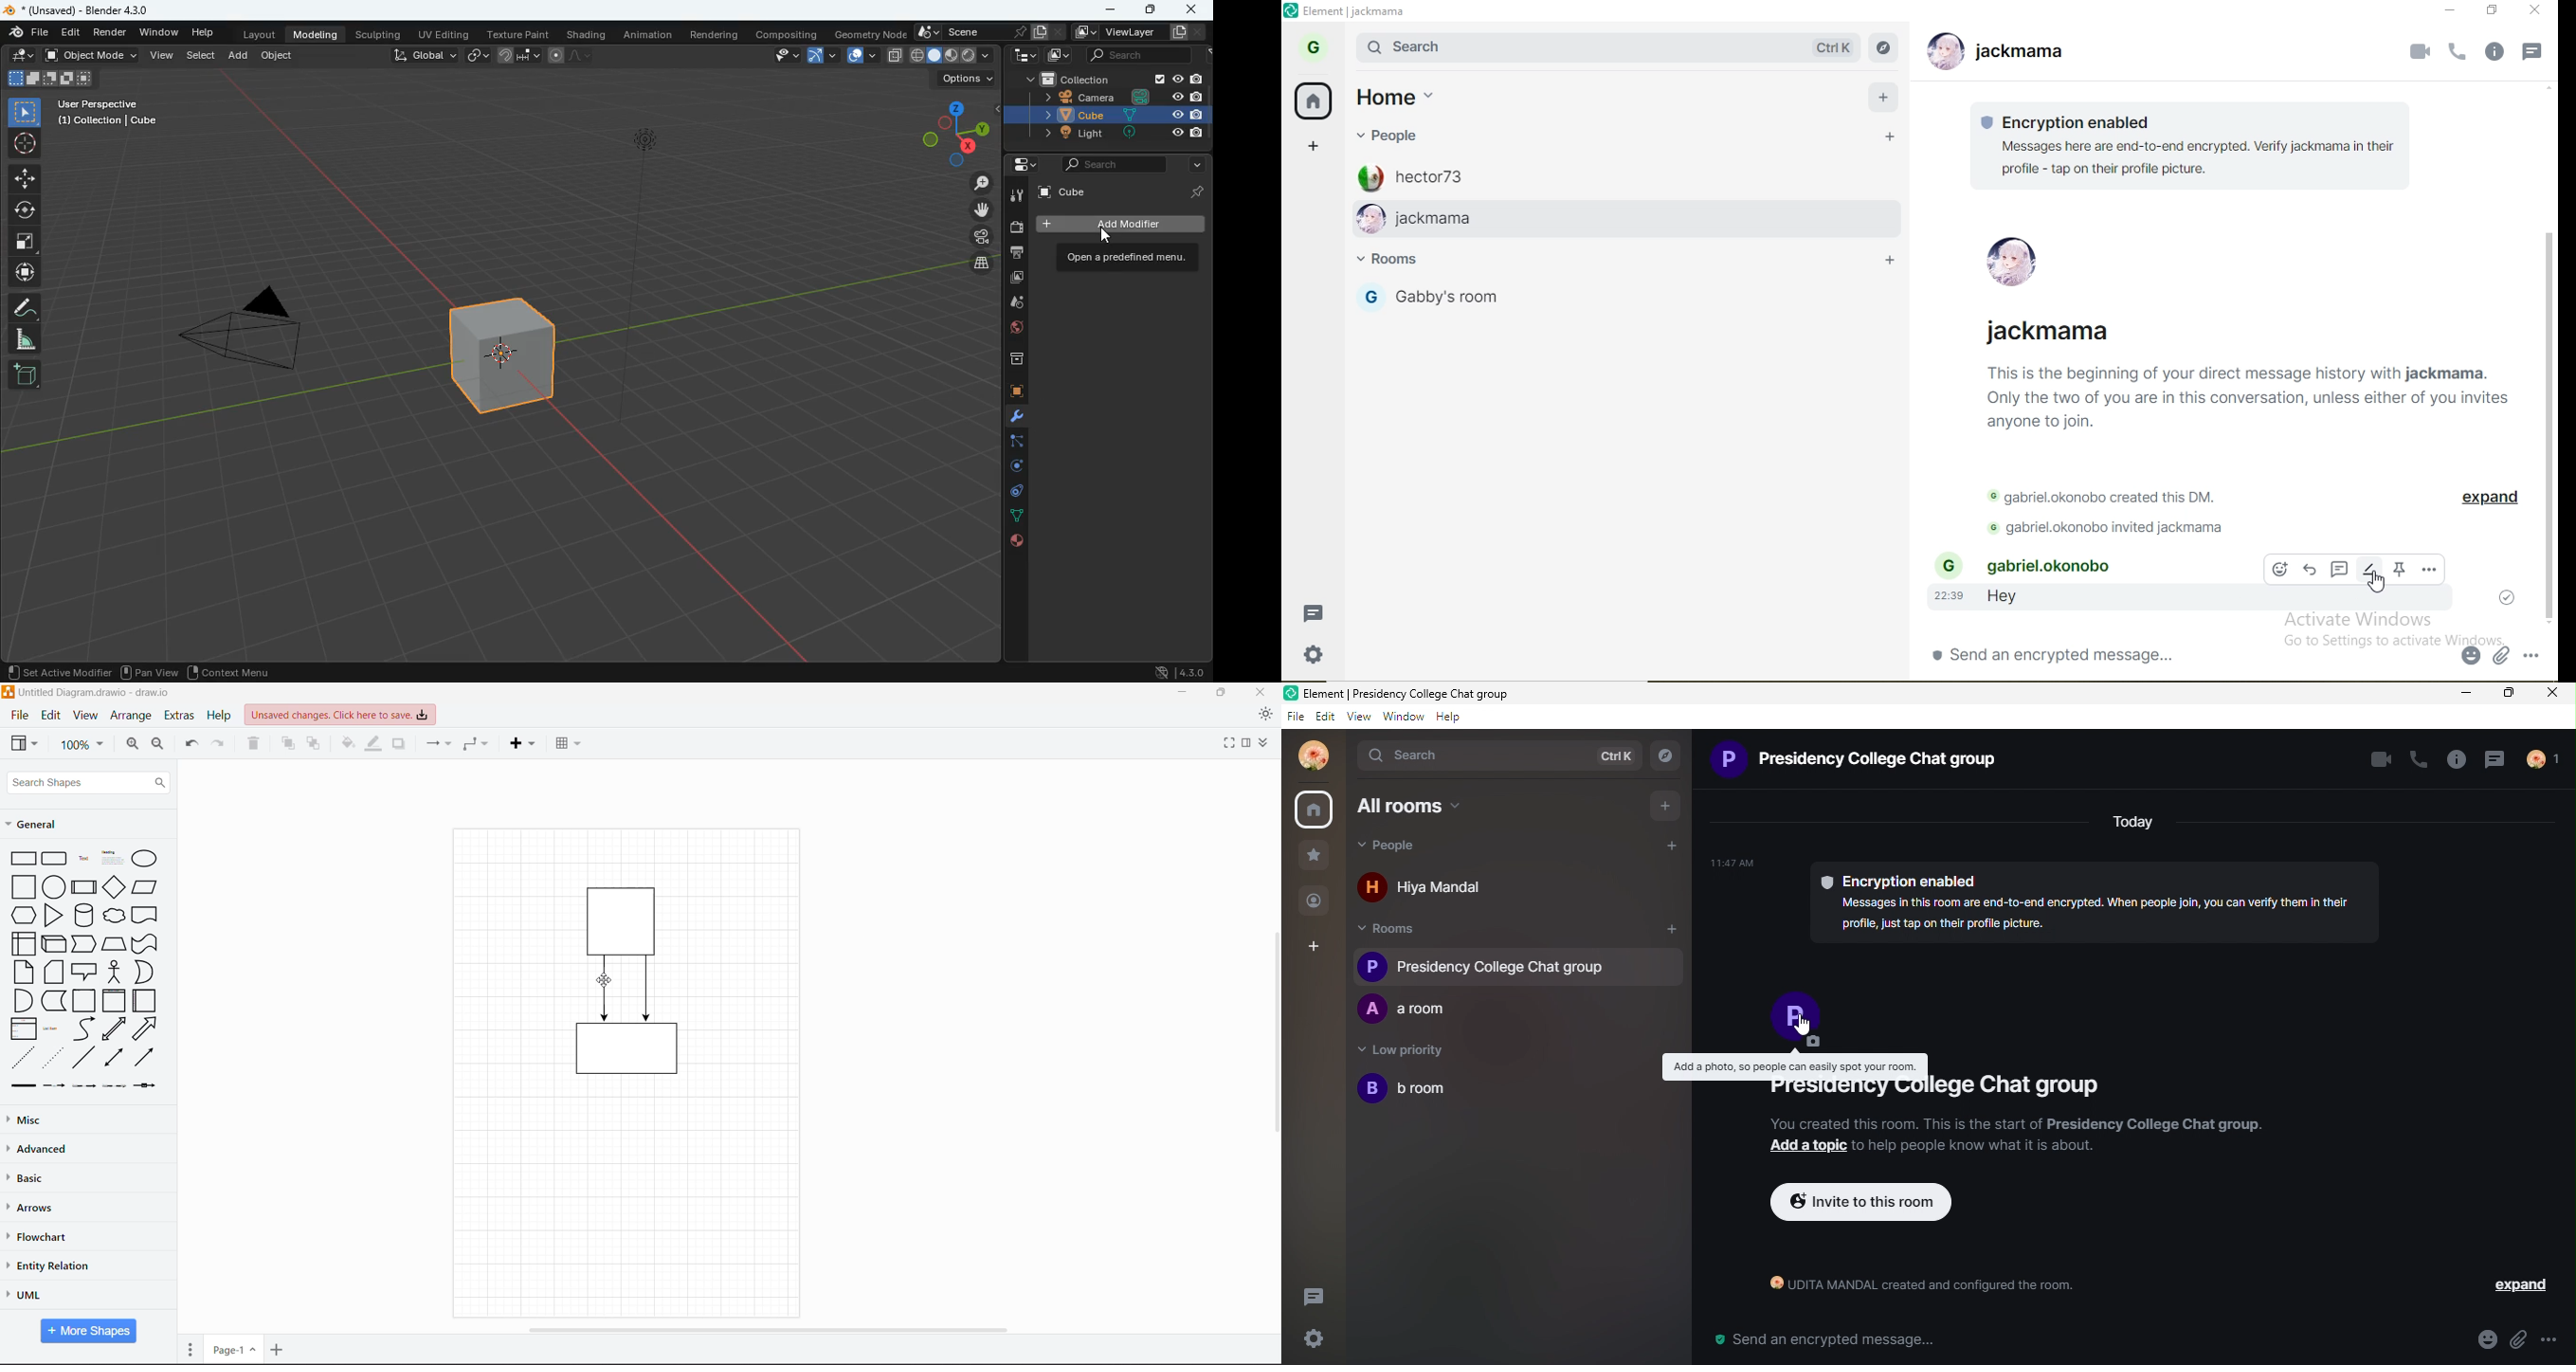  Describe the element at coordinates (1796, 1031) in the screenshot. I see `add a photo so people can easily spot your room` at that location.